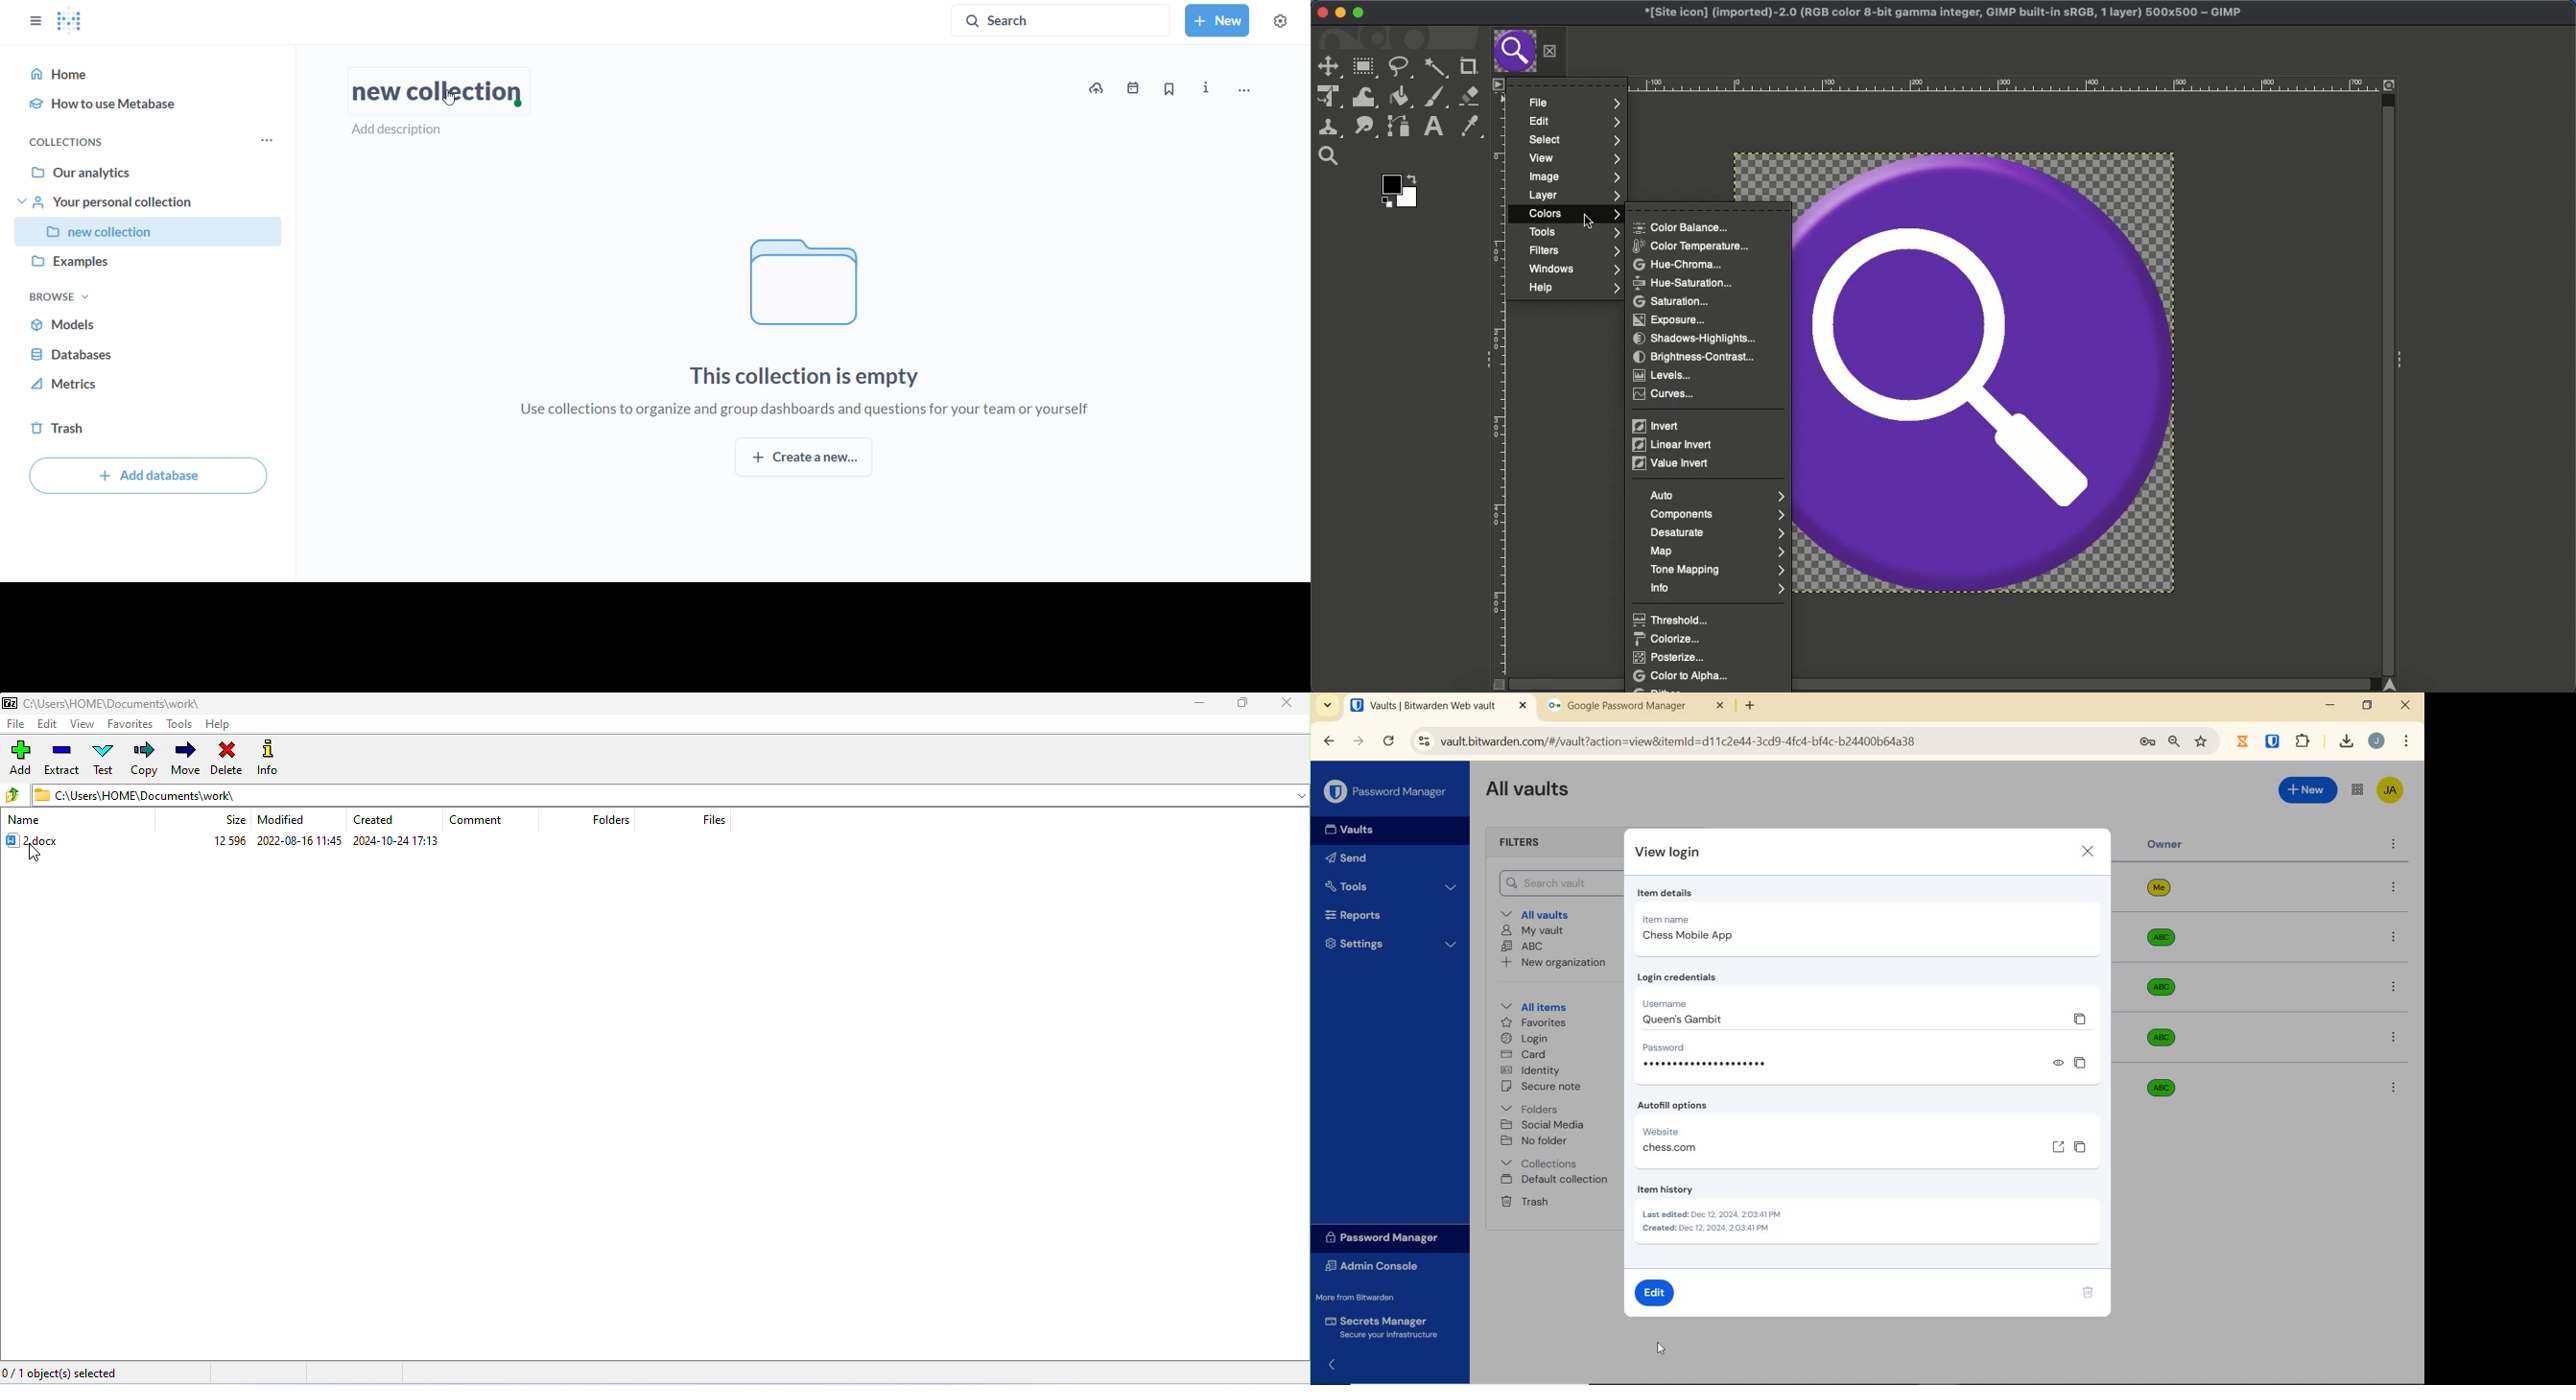 The height and width of the screenshot is (1400, 2576). I want to click on Help, so click(1571, 288).